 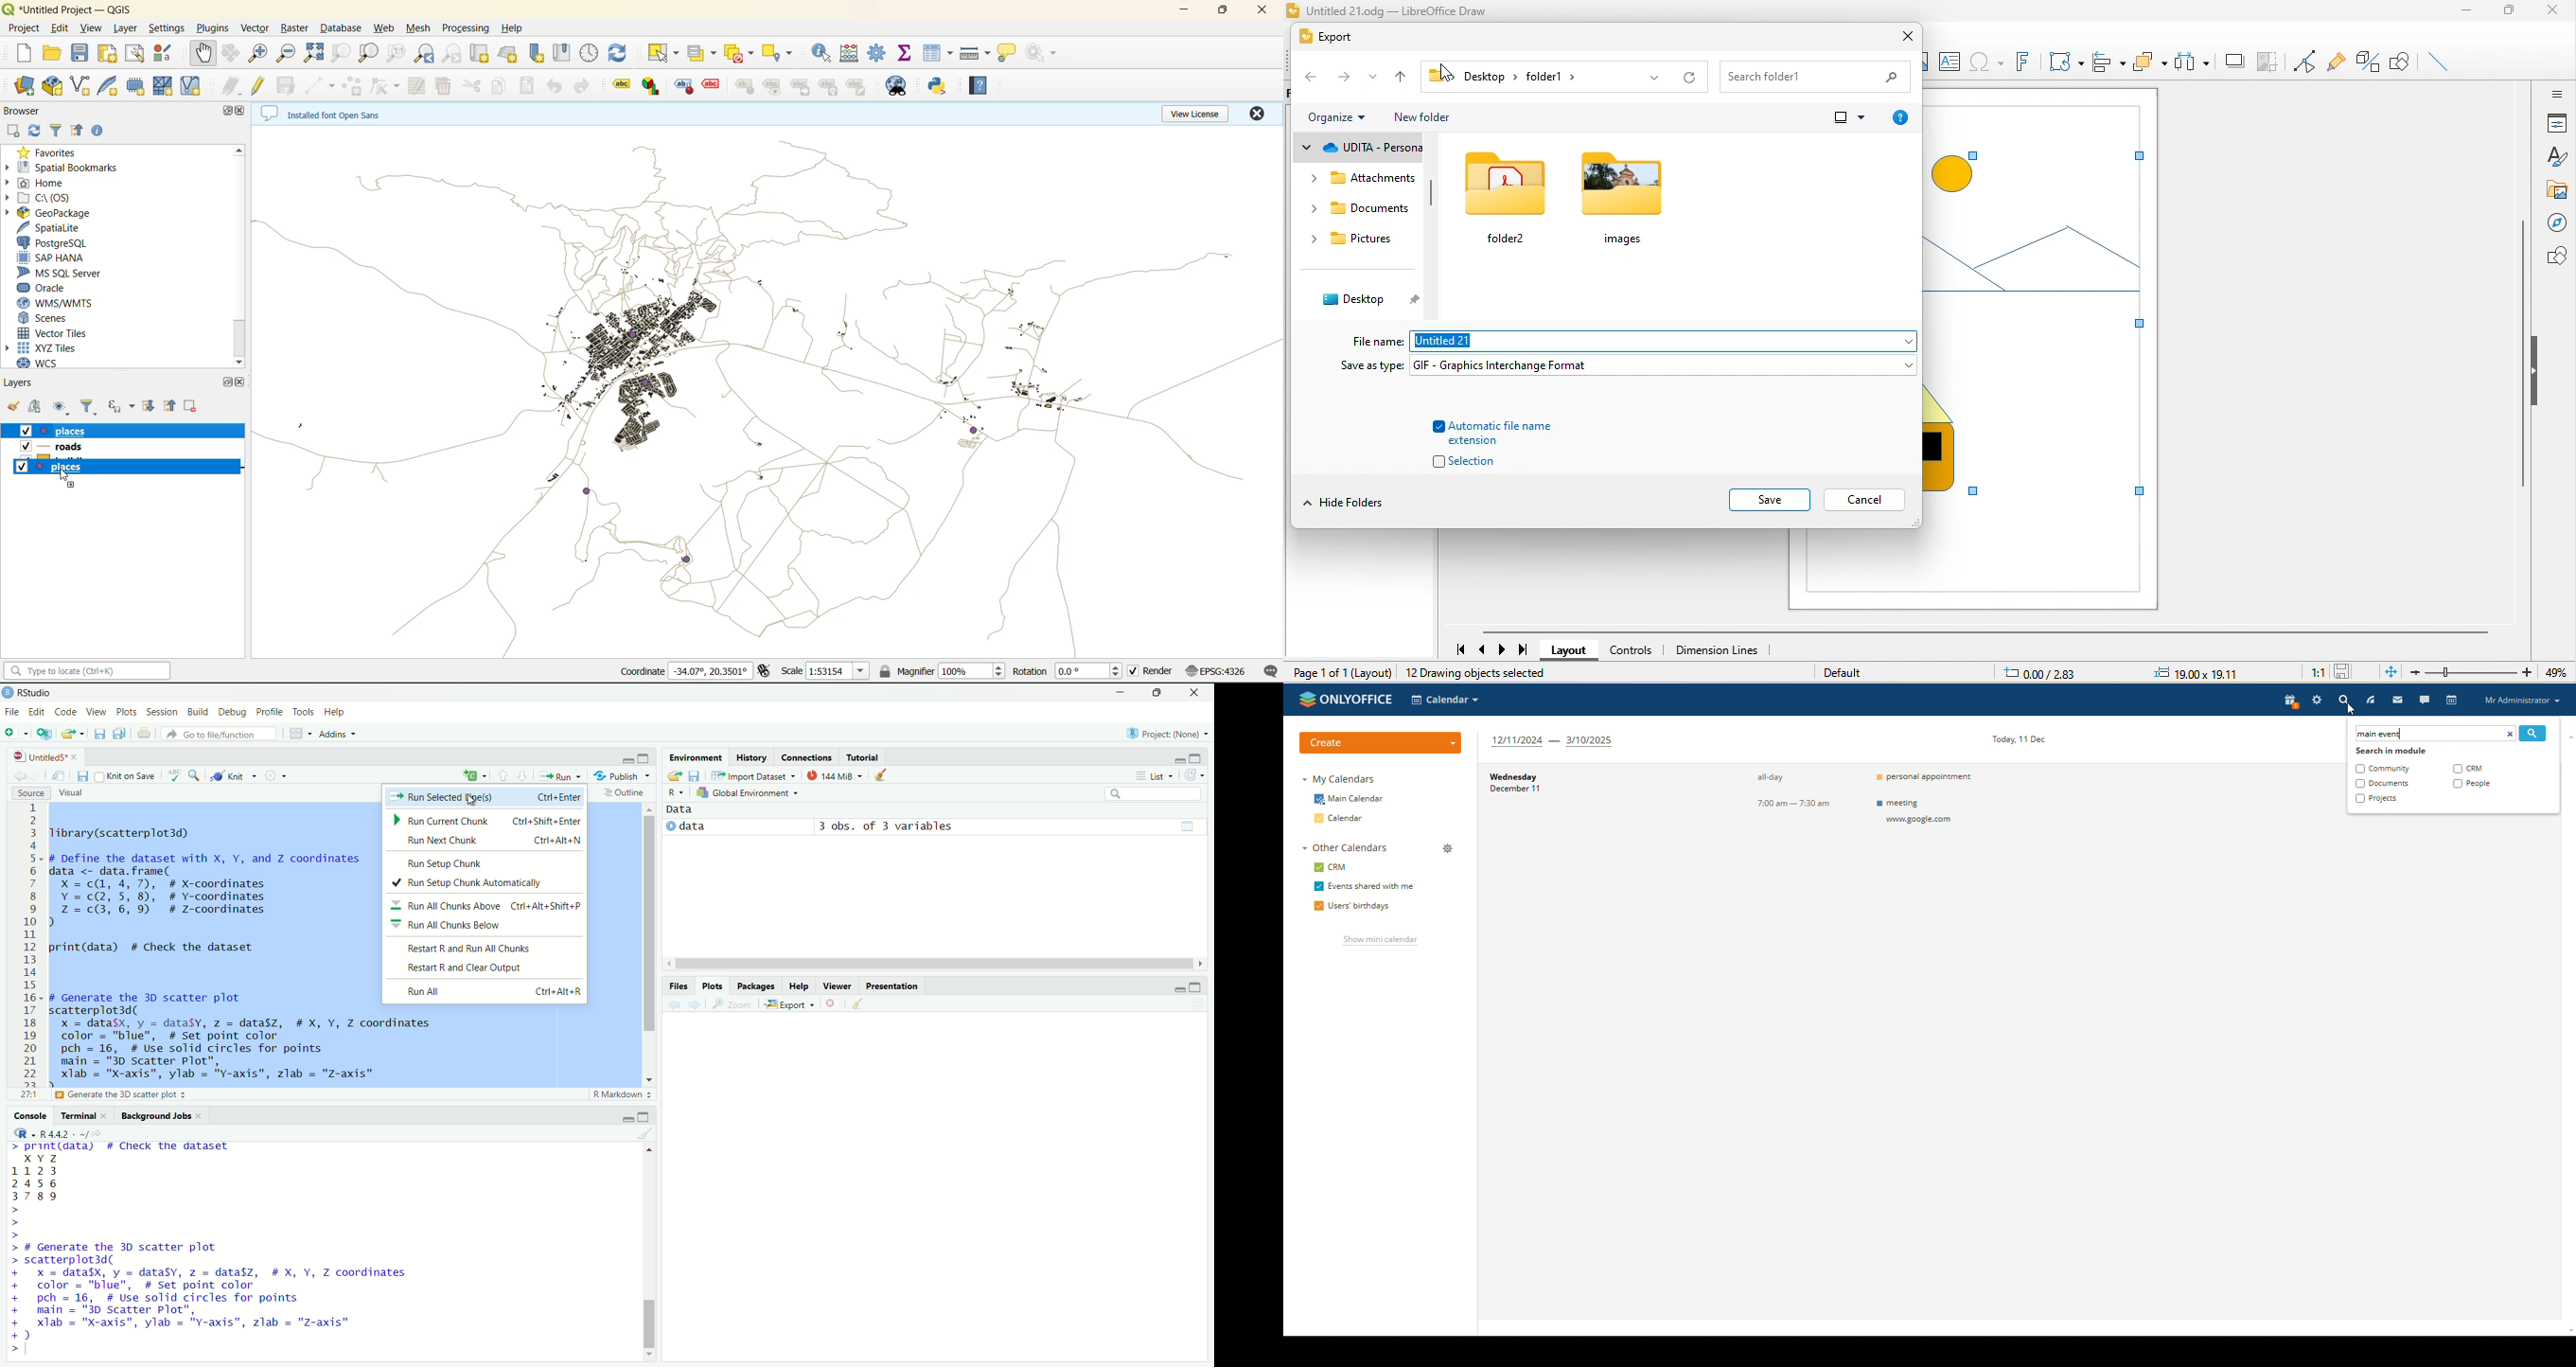 What do you see at coordinates (260, 56) in the screenshot?
I see `zoom in` at bounding box center [260, 56].